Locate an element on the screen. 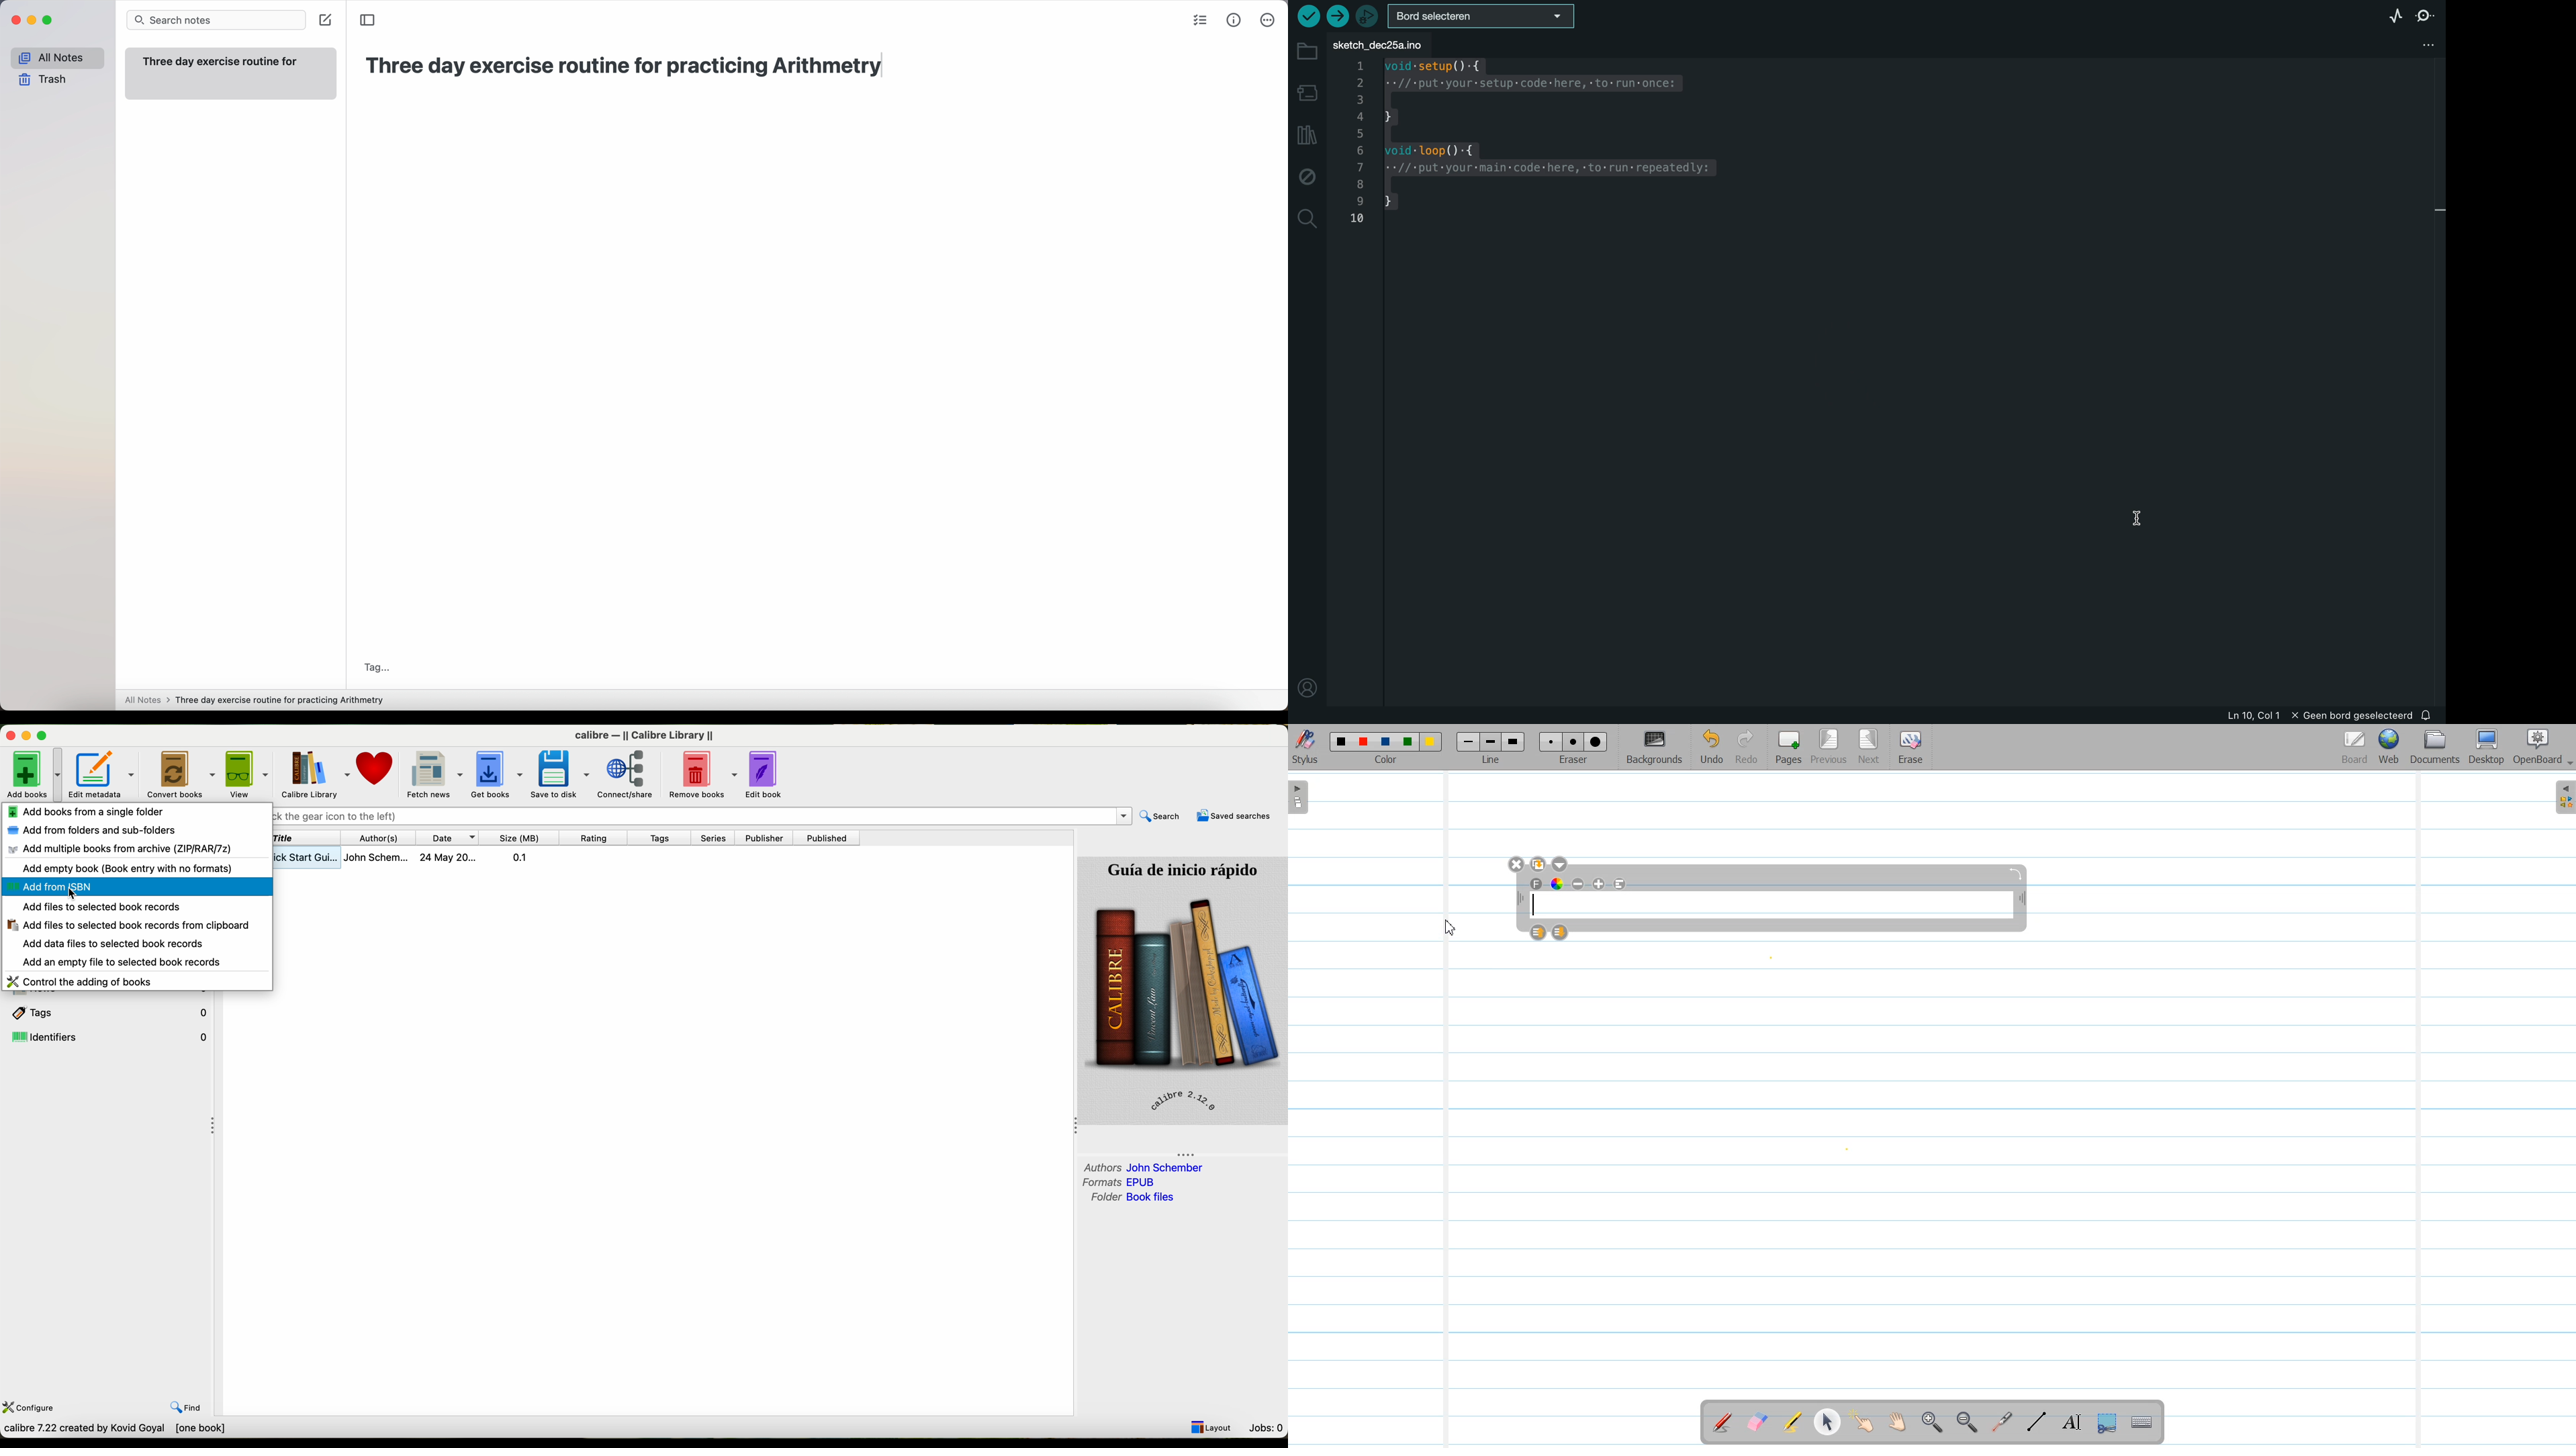 Image resolution: width=2576 pixels, height=1456 pixels. metrics is located at coordinates (1234, 22).